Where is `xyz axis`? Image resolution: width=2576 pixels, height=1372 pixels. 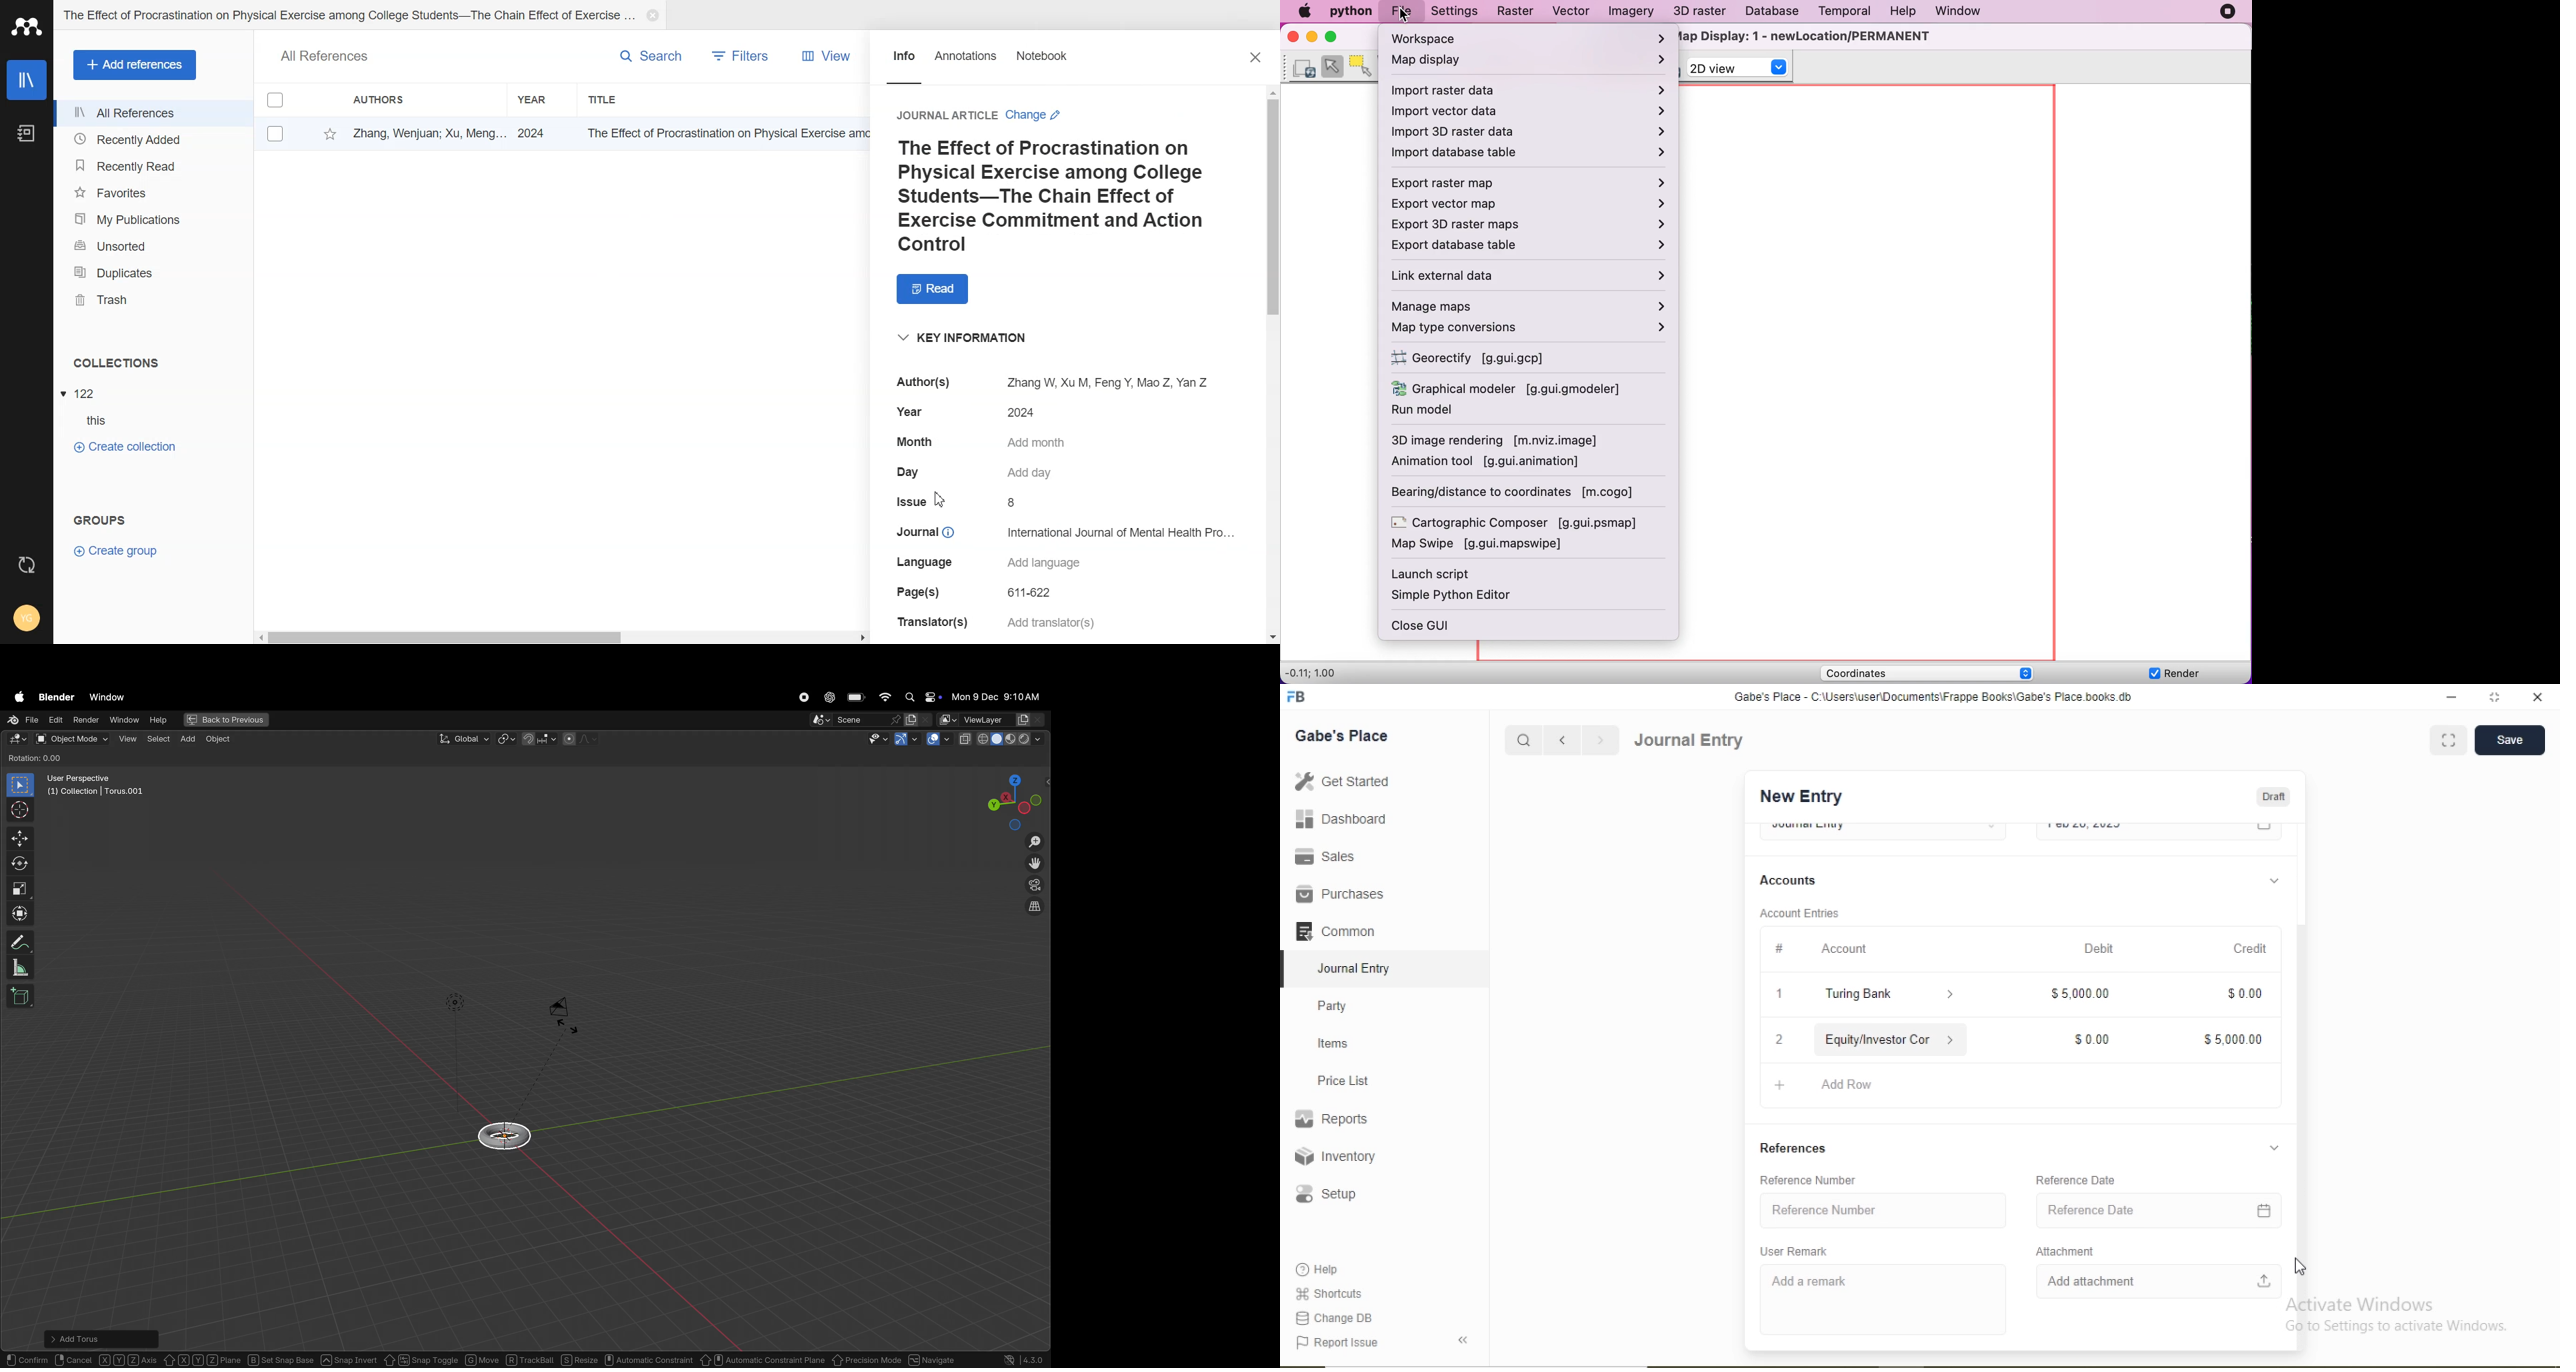
xyz axis is located at coordinates (129, 1358).